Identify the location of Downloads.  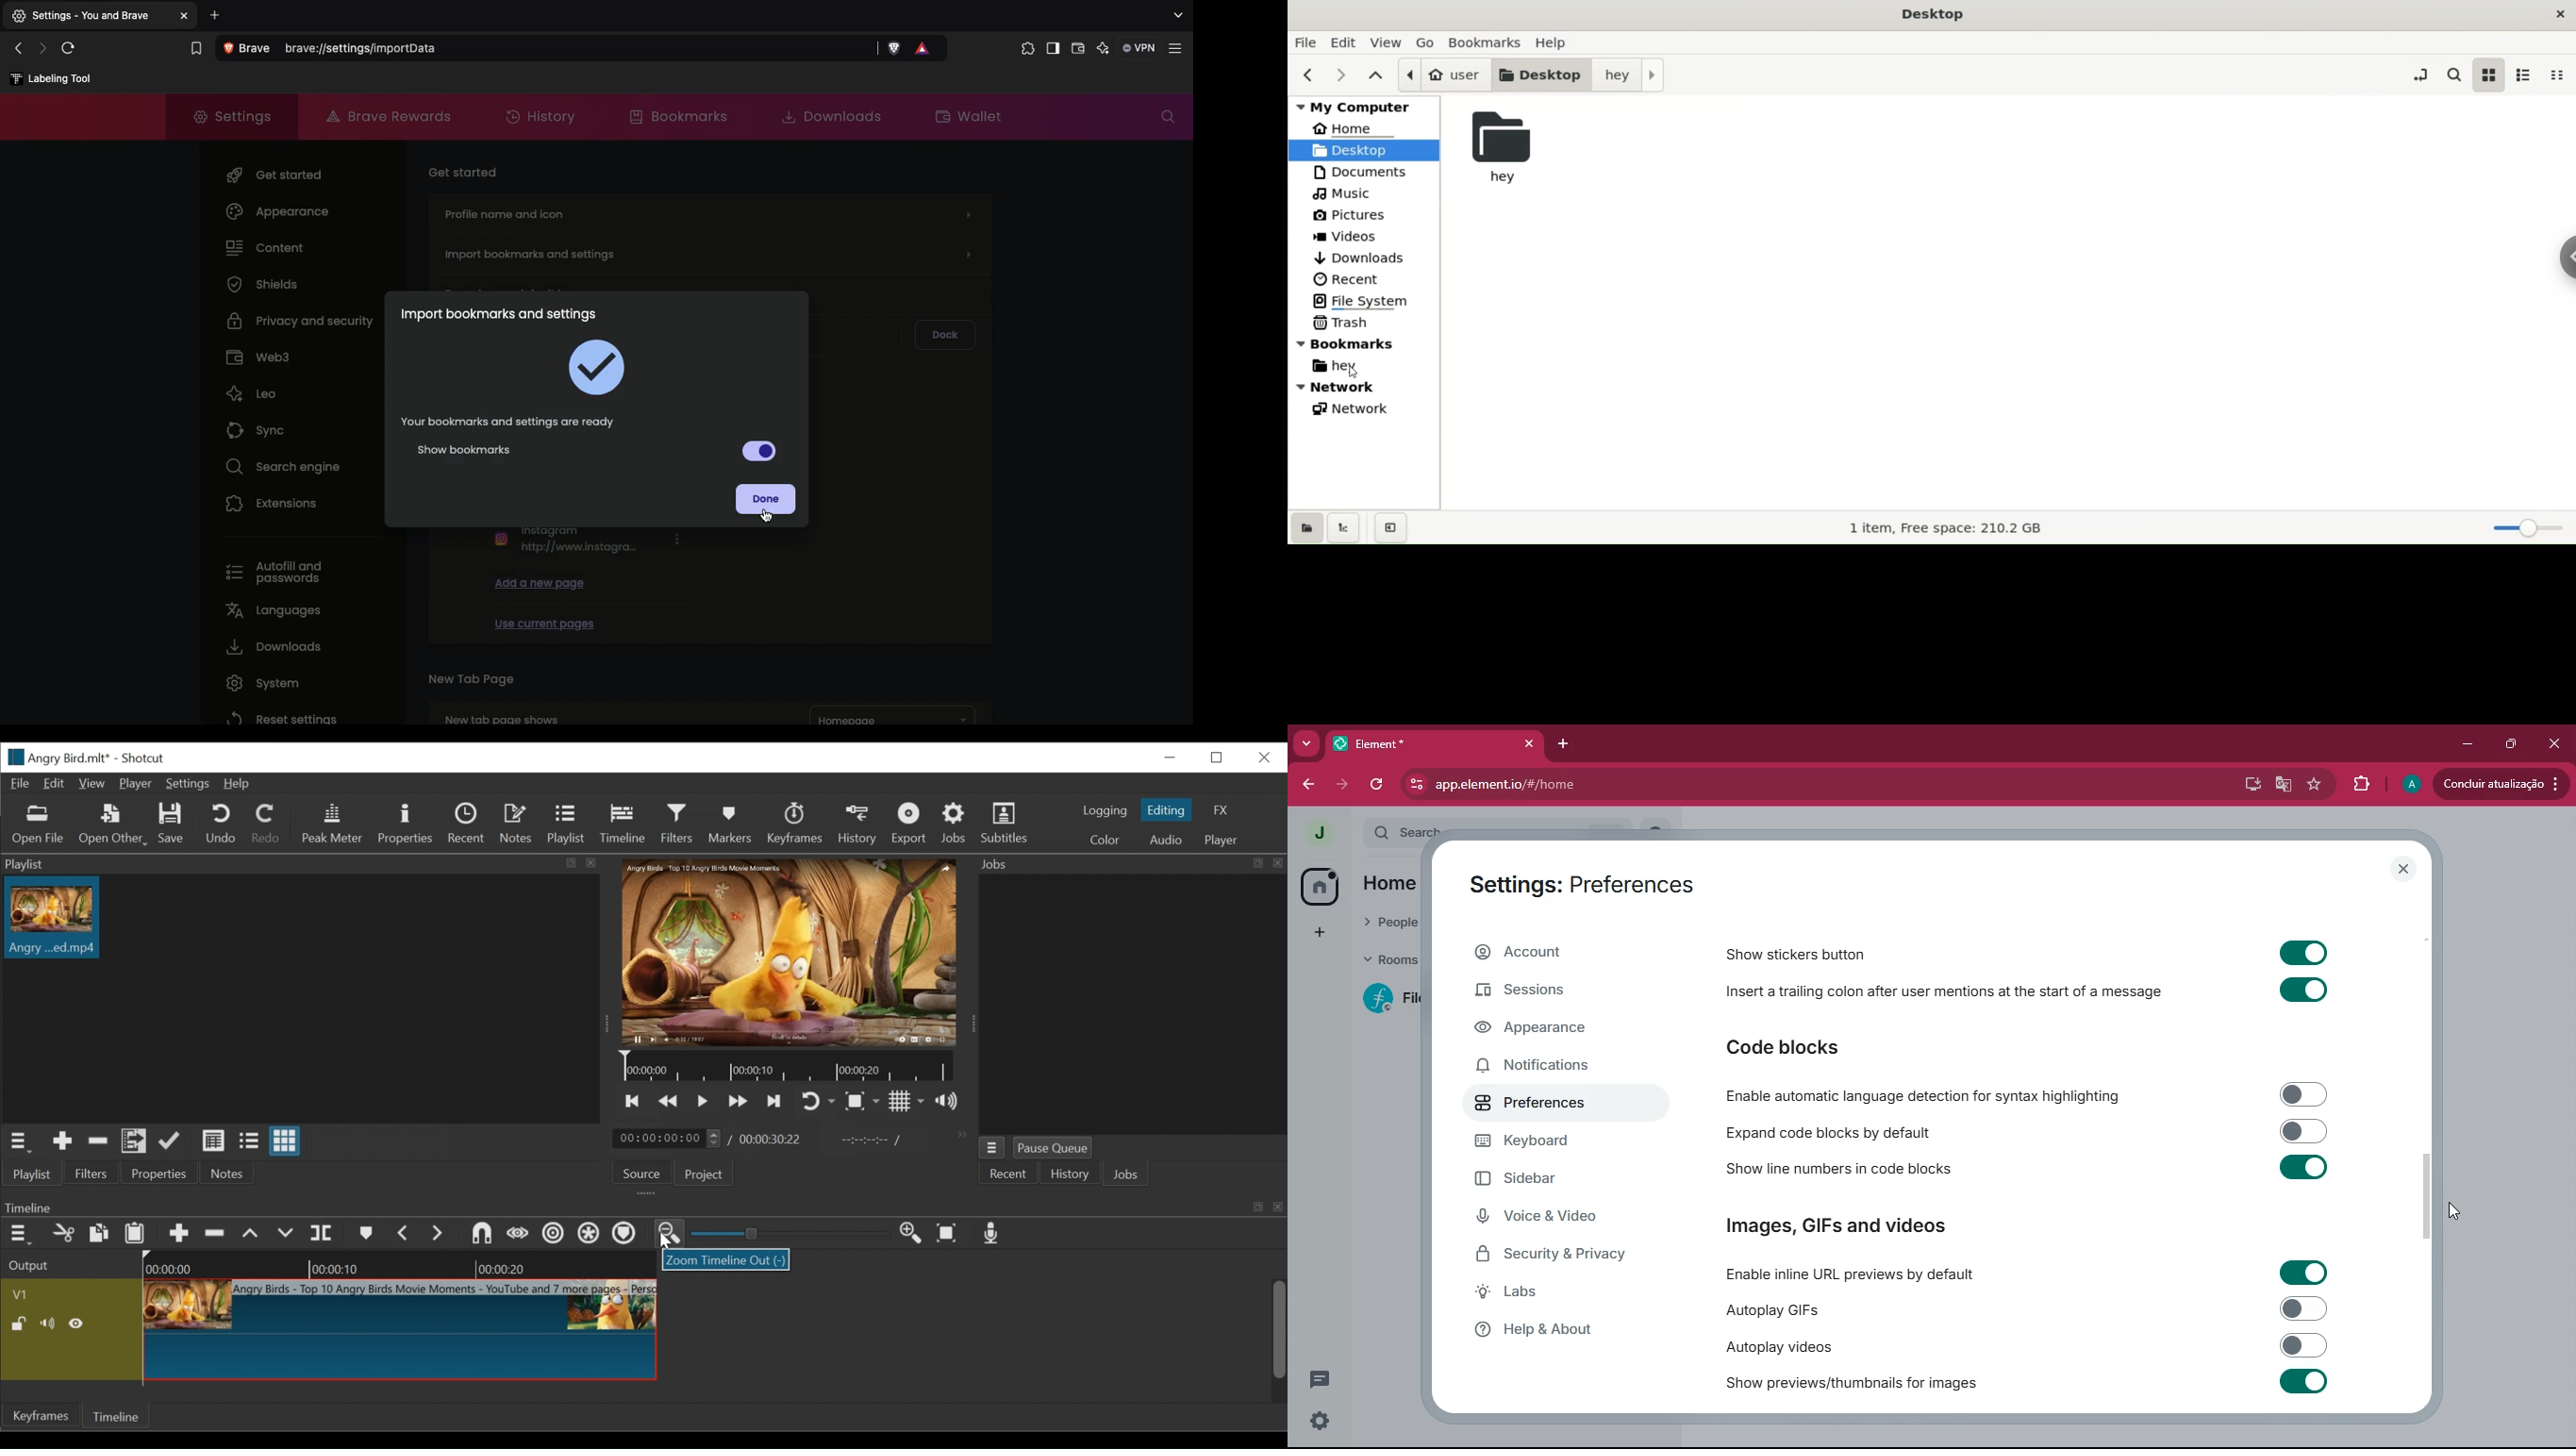
(271, 647).